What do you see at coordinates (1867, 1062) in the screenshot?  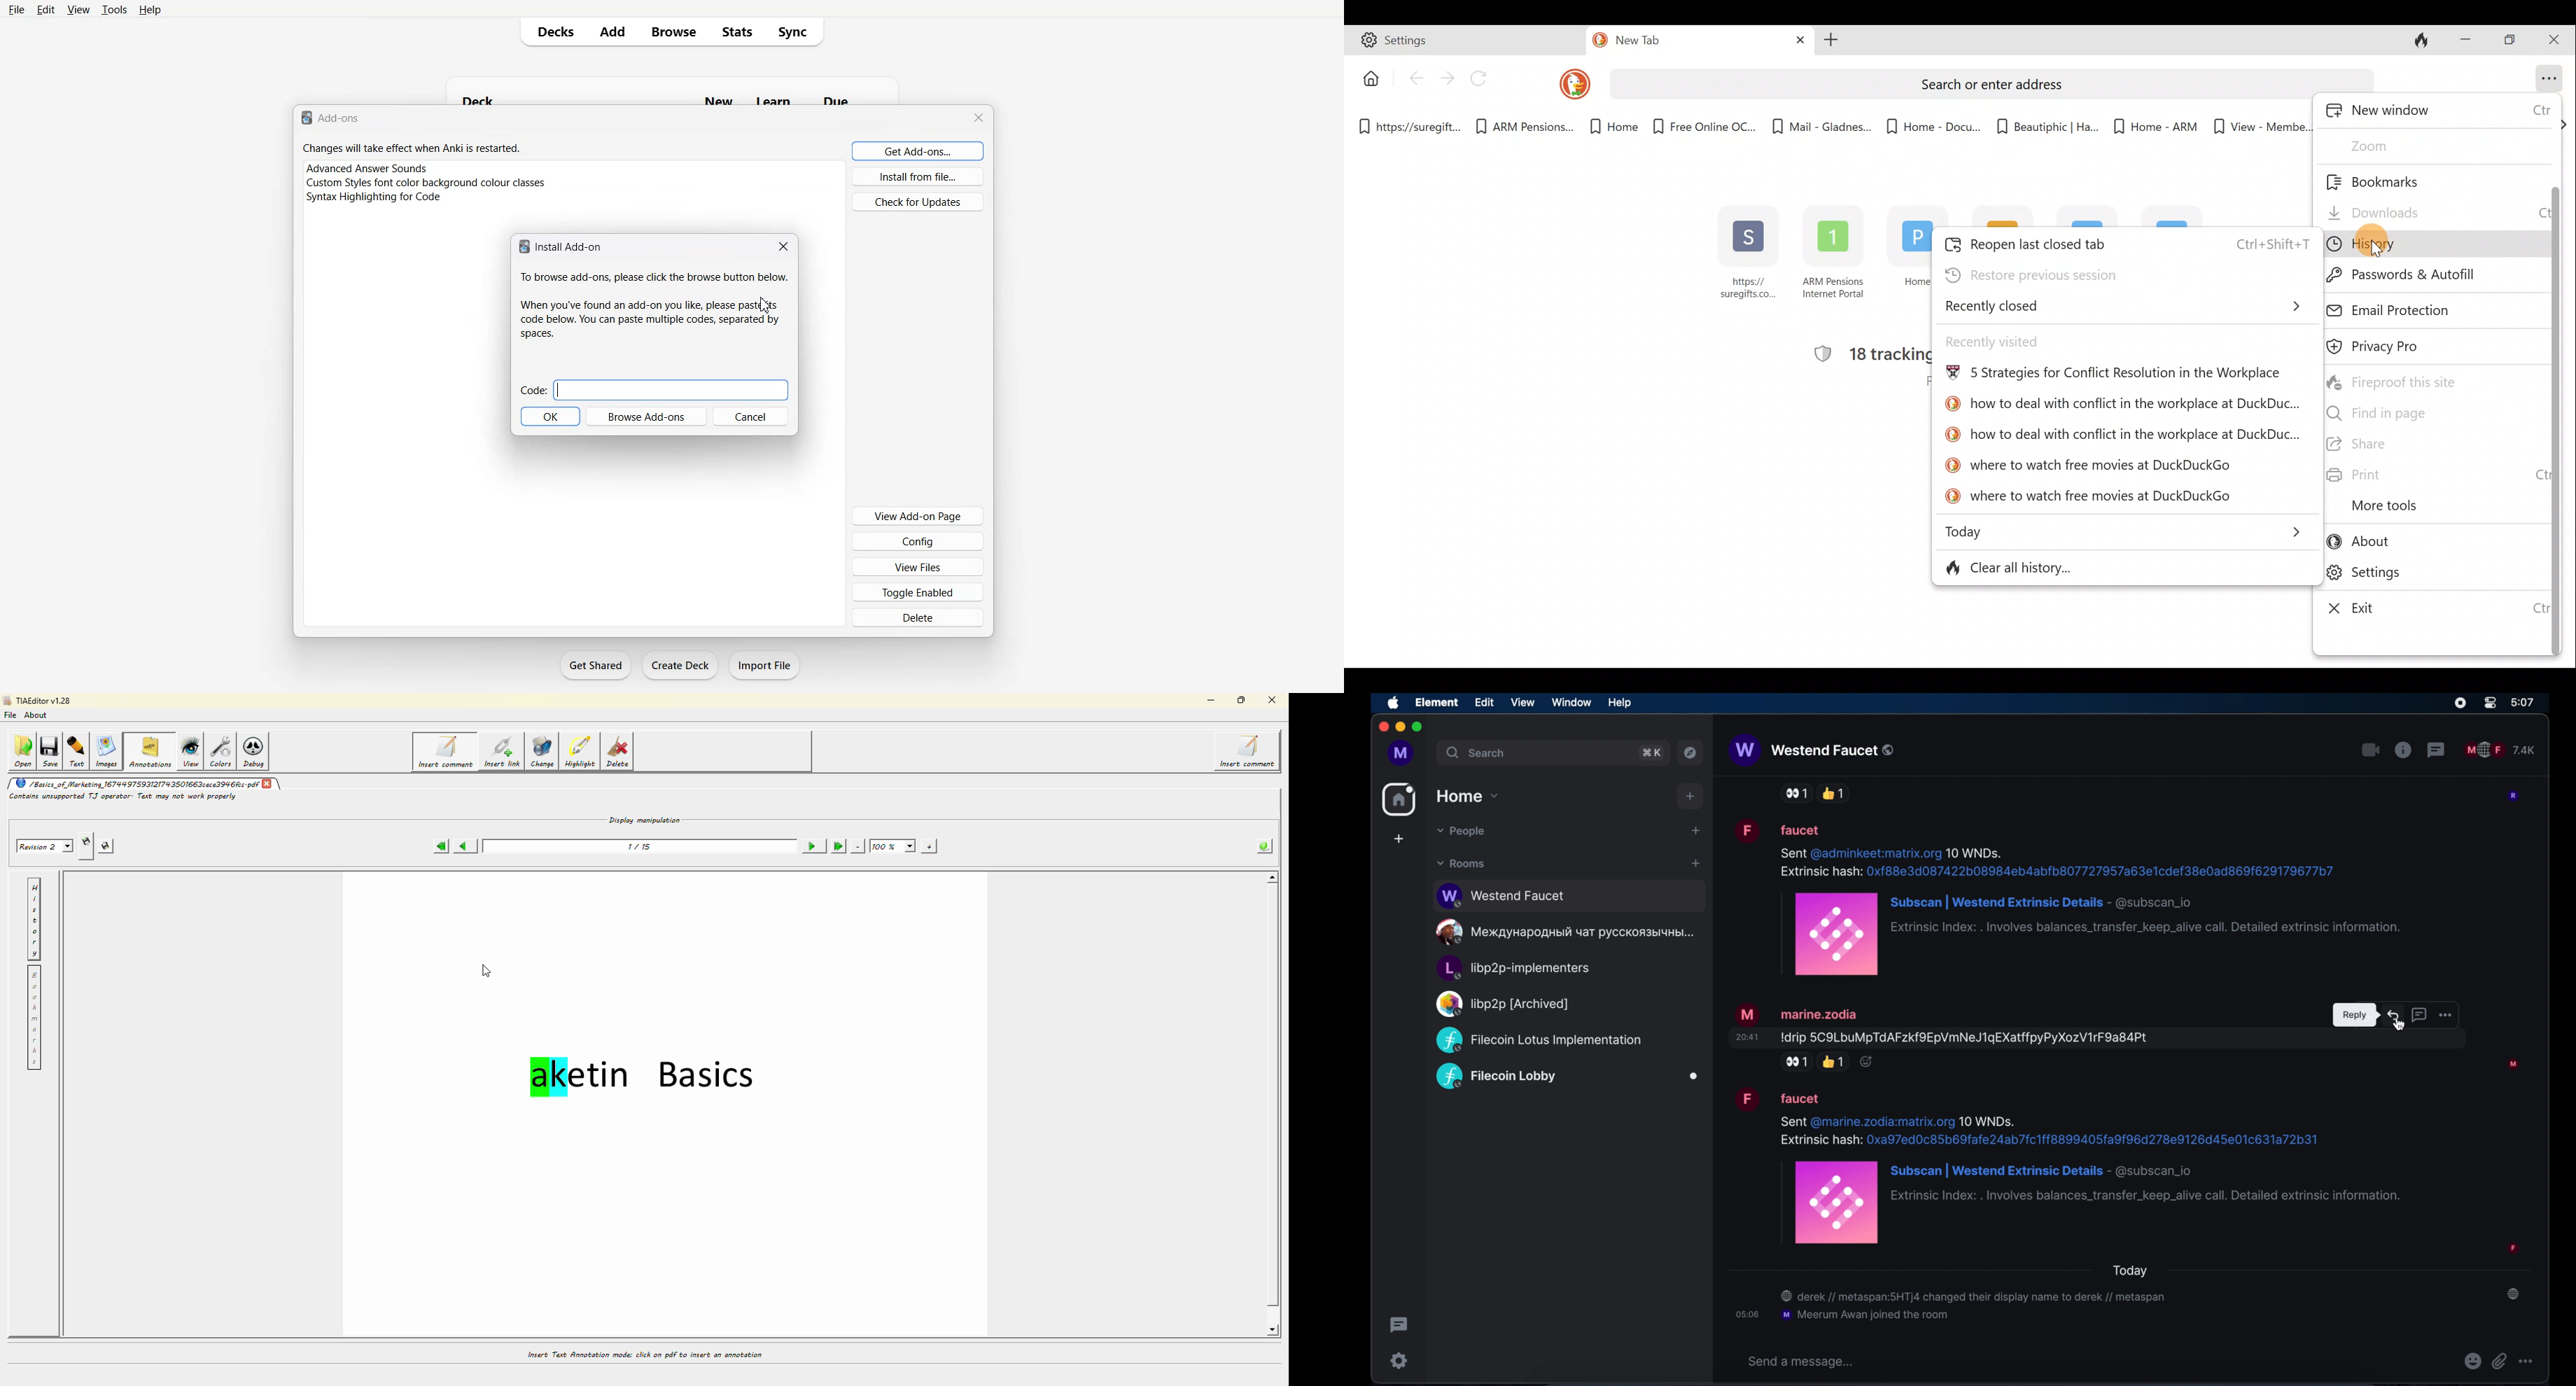 I see `reaction` at bounding box center [1867, 1062].